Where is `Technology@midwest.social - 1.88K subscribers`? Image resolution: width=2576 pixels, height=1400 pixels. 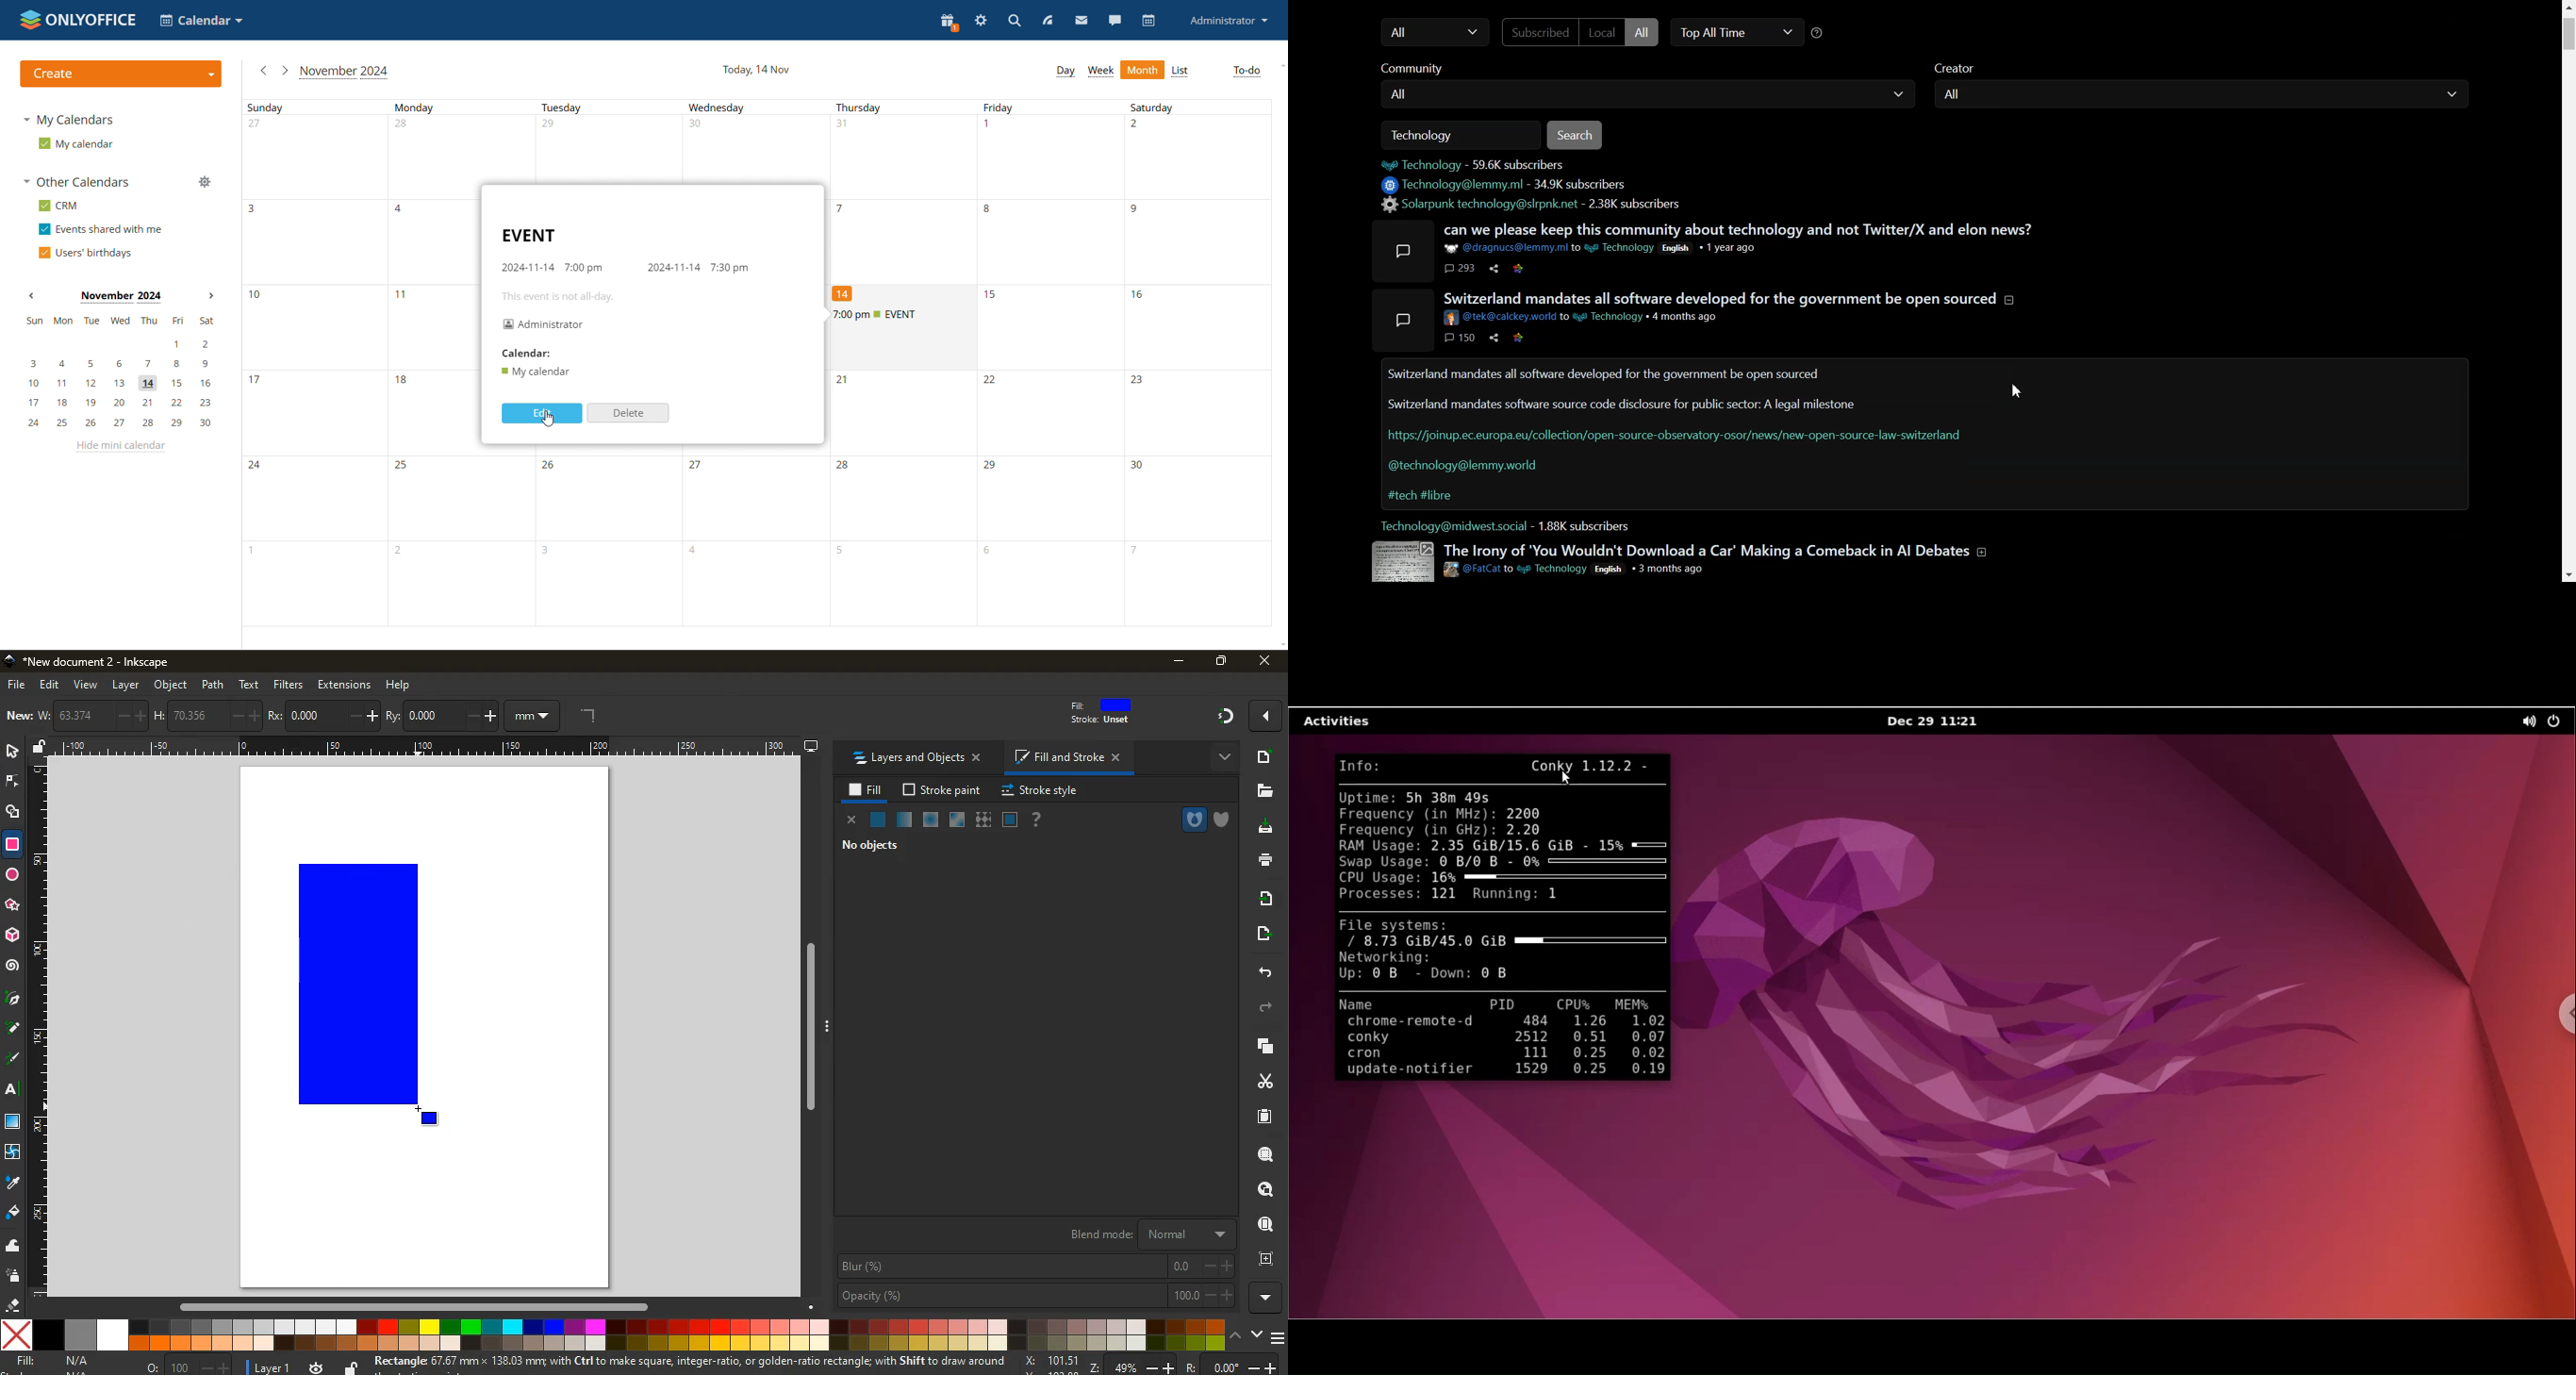
Technology@midwest.social - 1.88K subscribers is located at coordinates (1507, 526).